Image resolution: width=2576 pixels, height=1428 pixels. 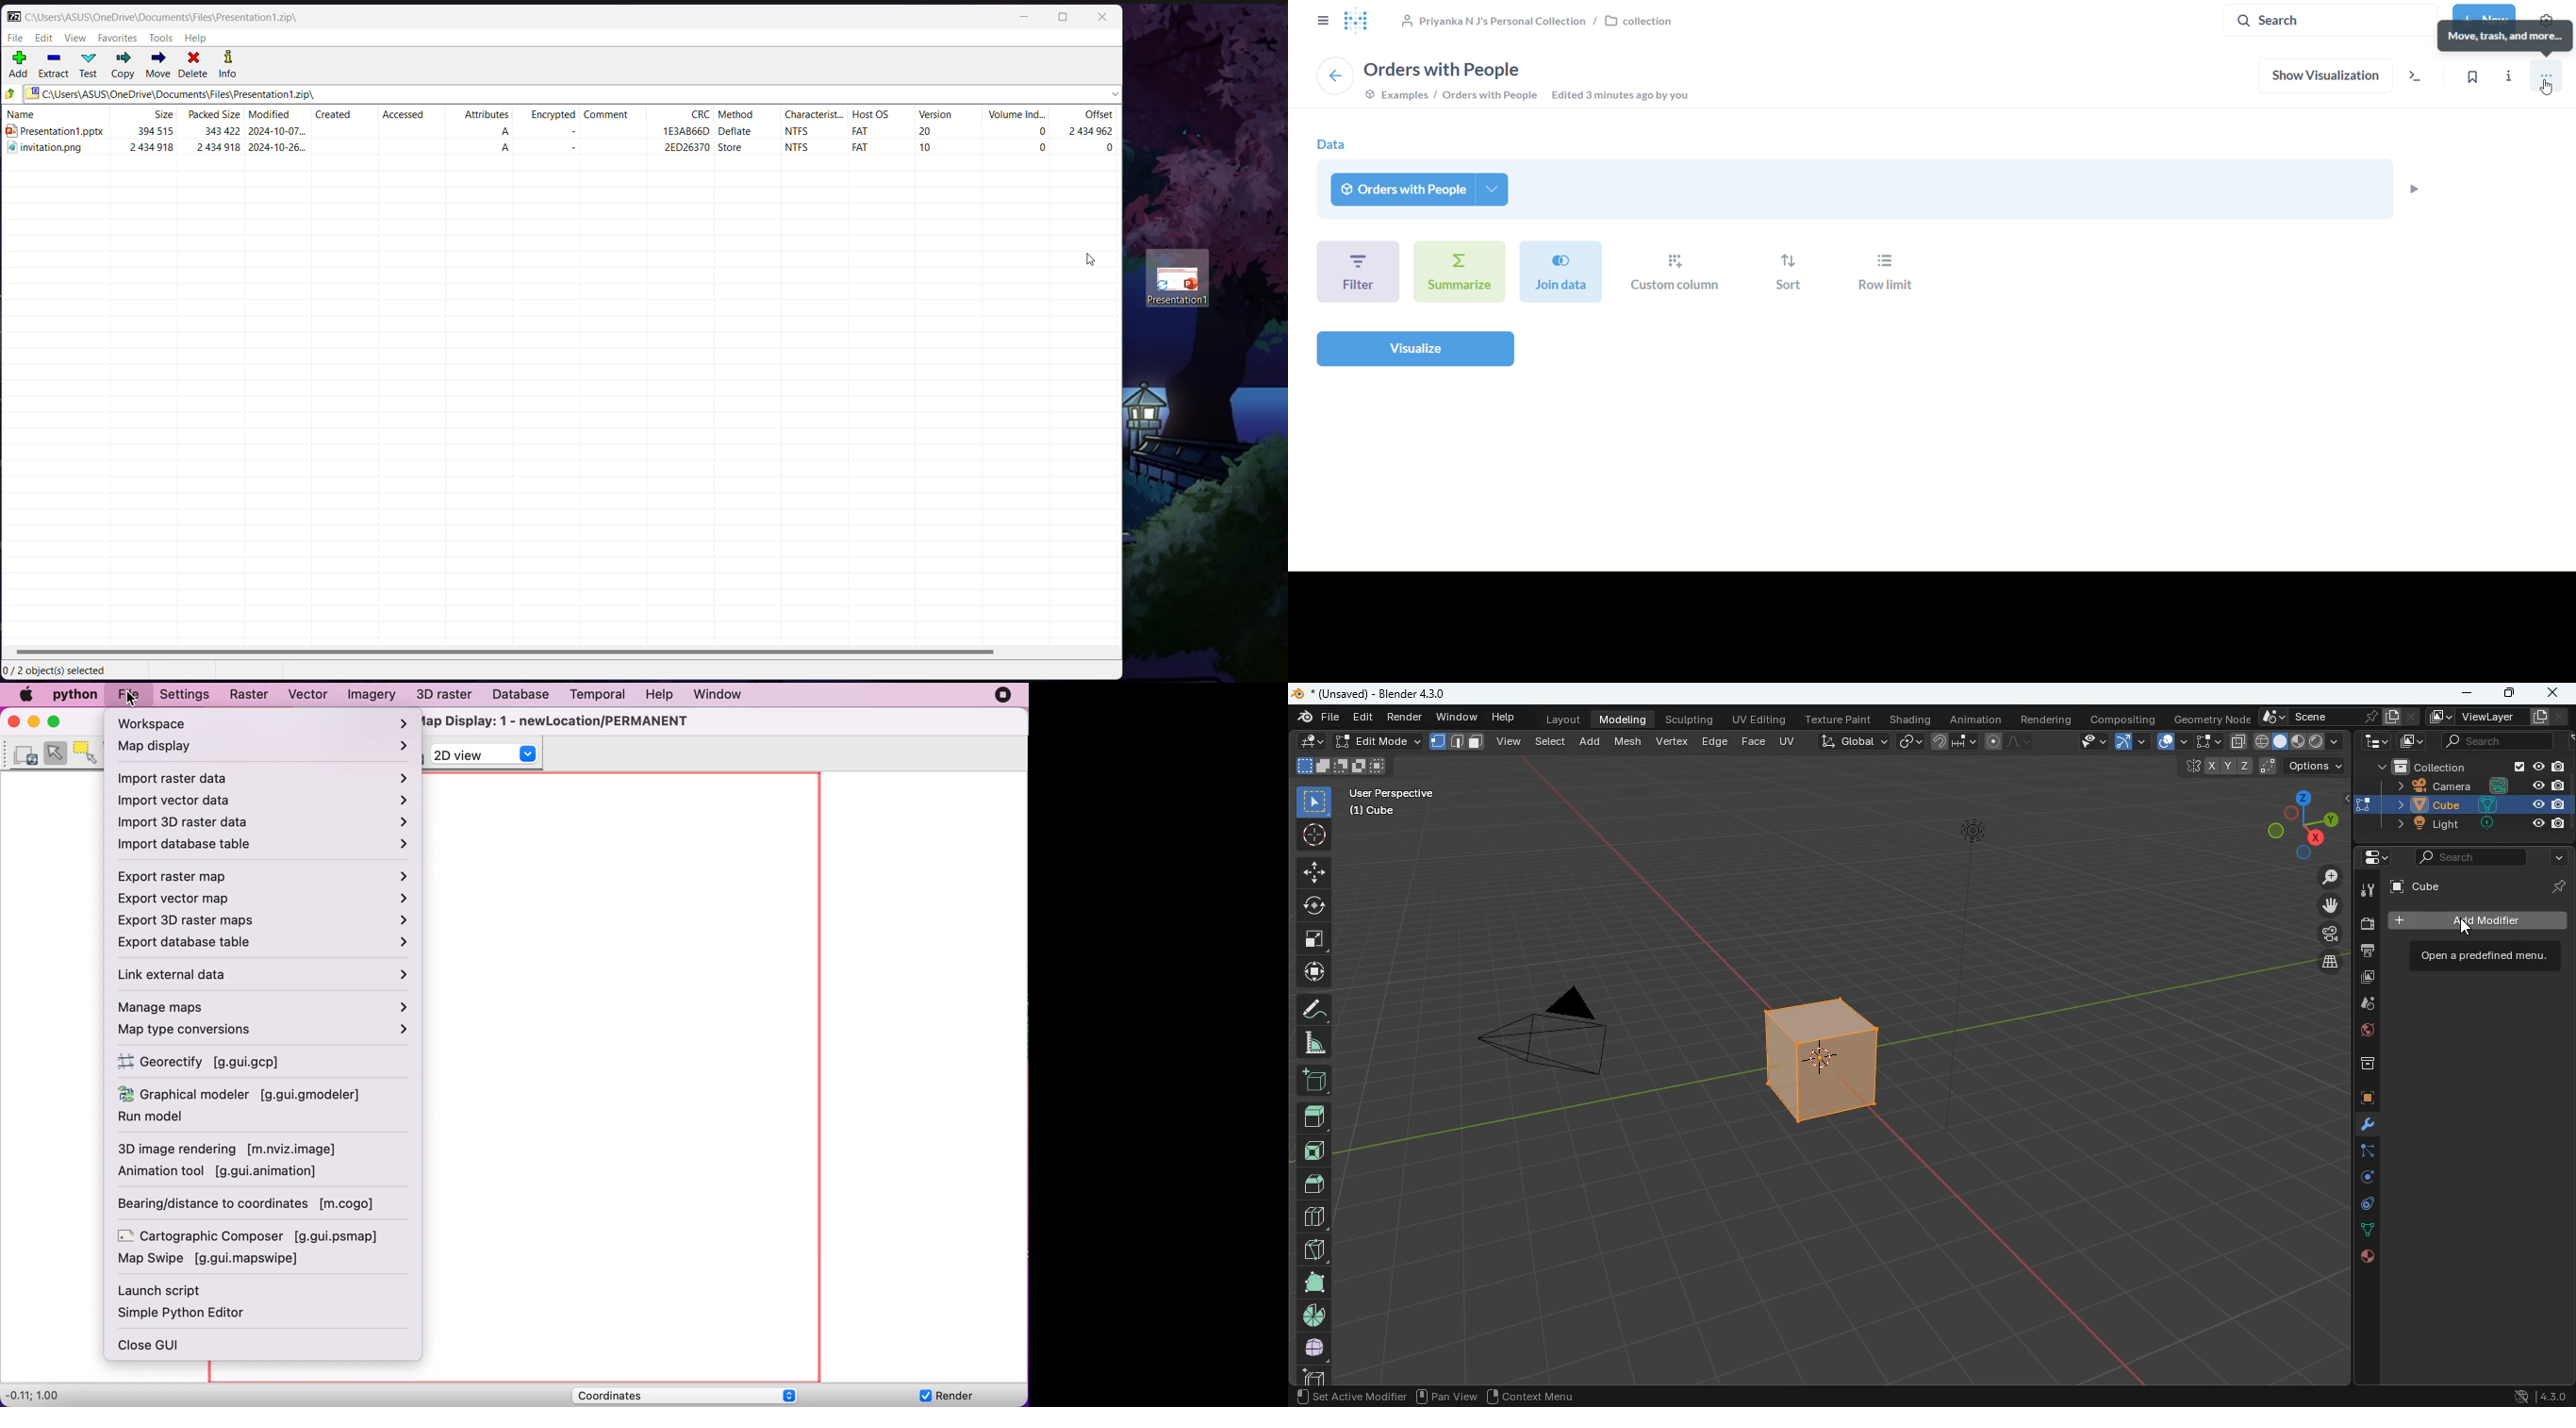 I want to click on view, so click(x=1516, y=743).